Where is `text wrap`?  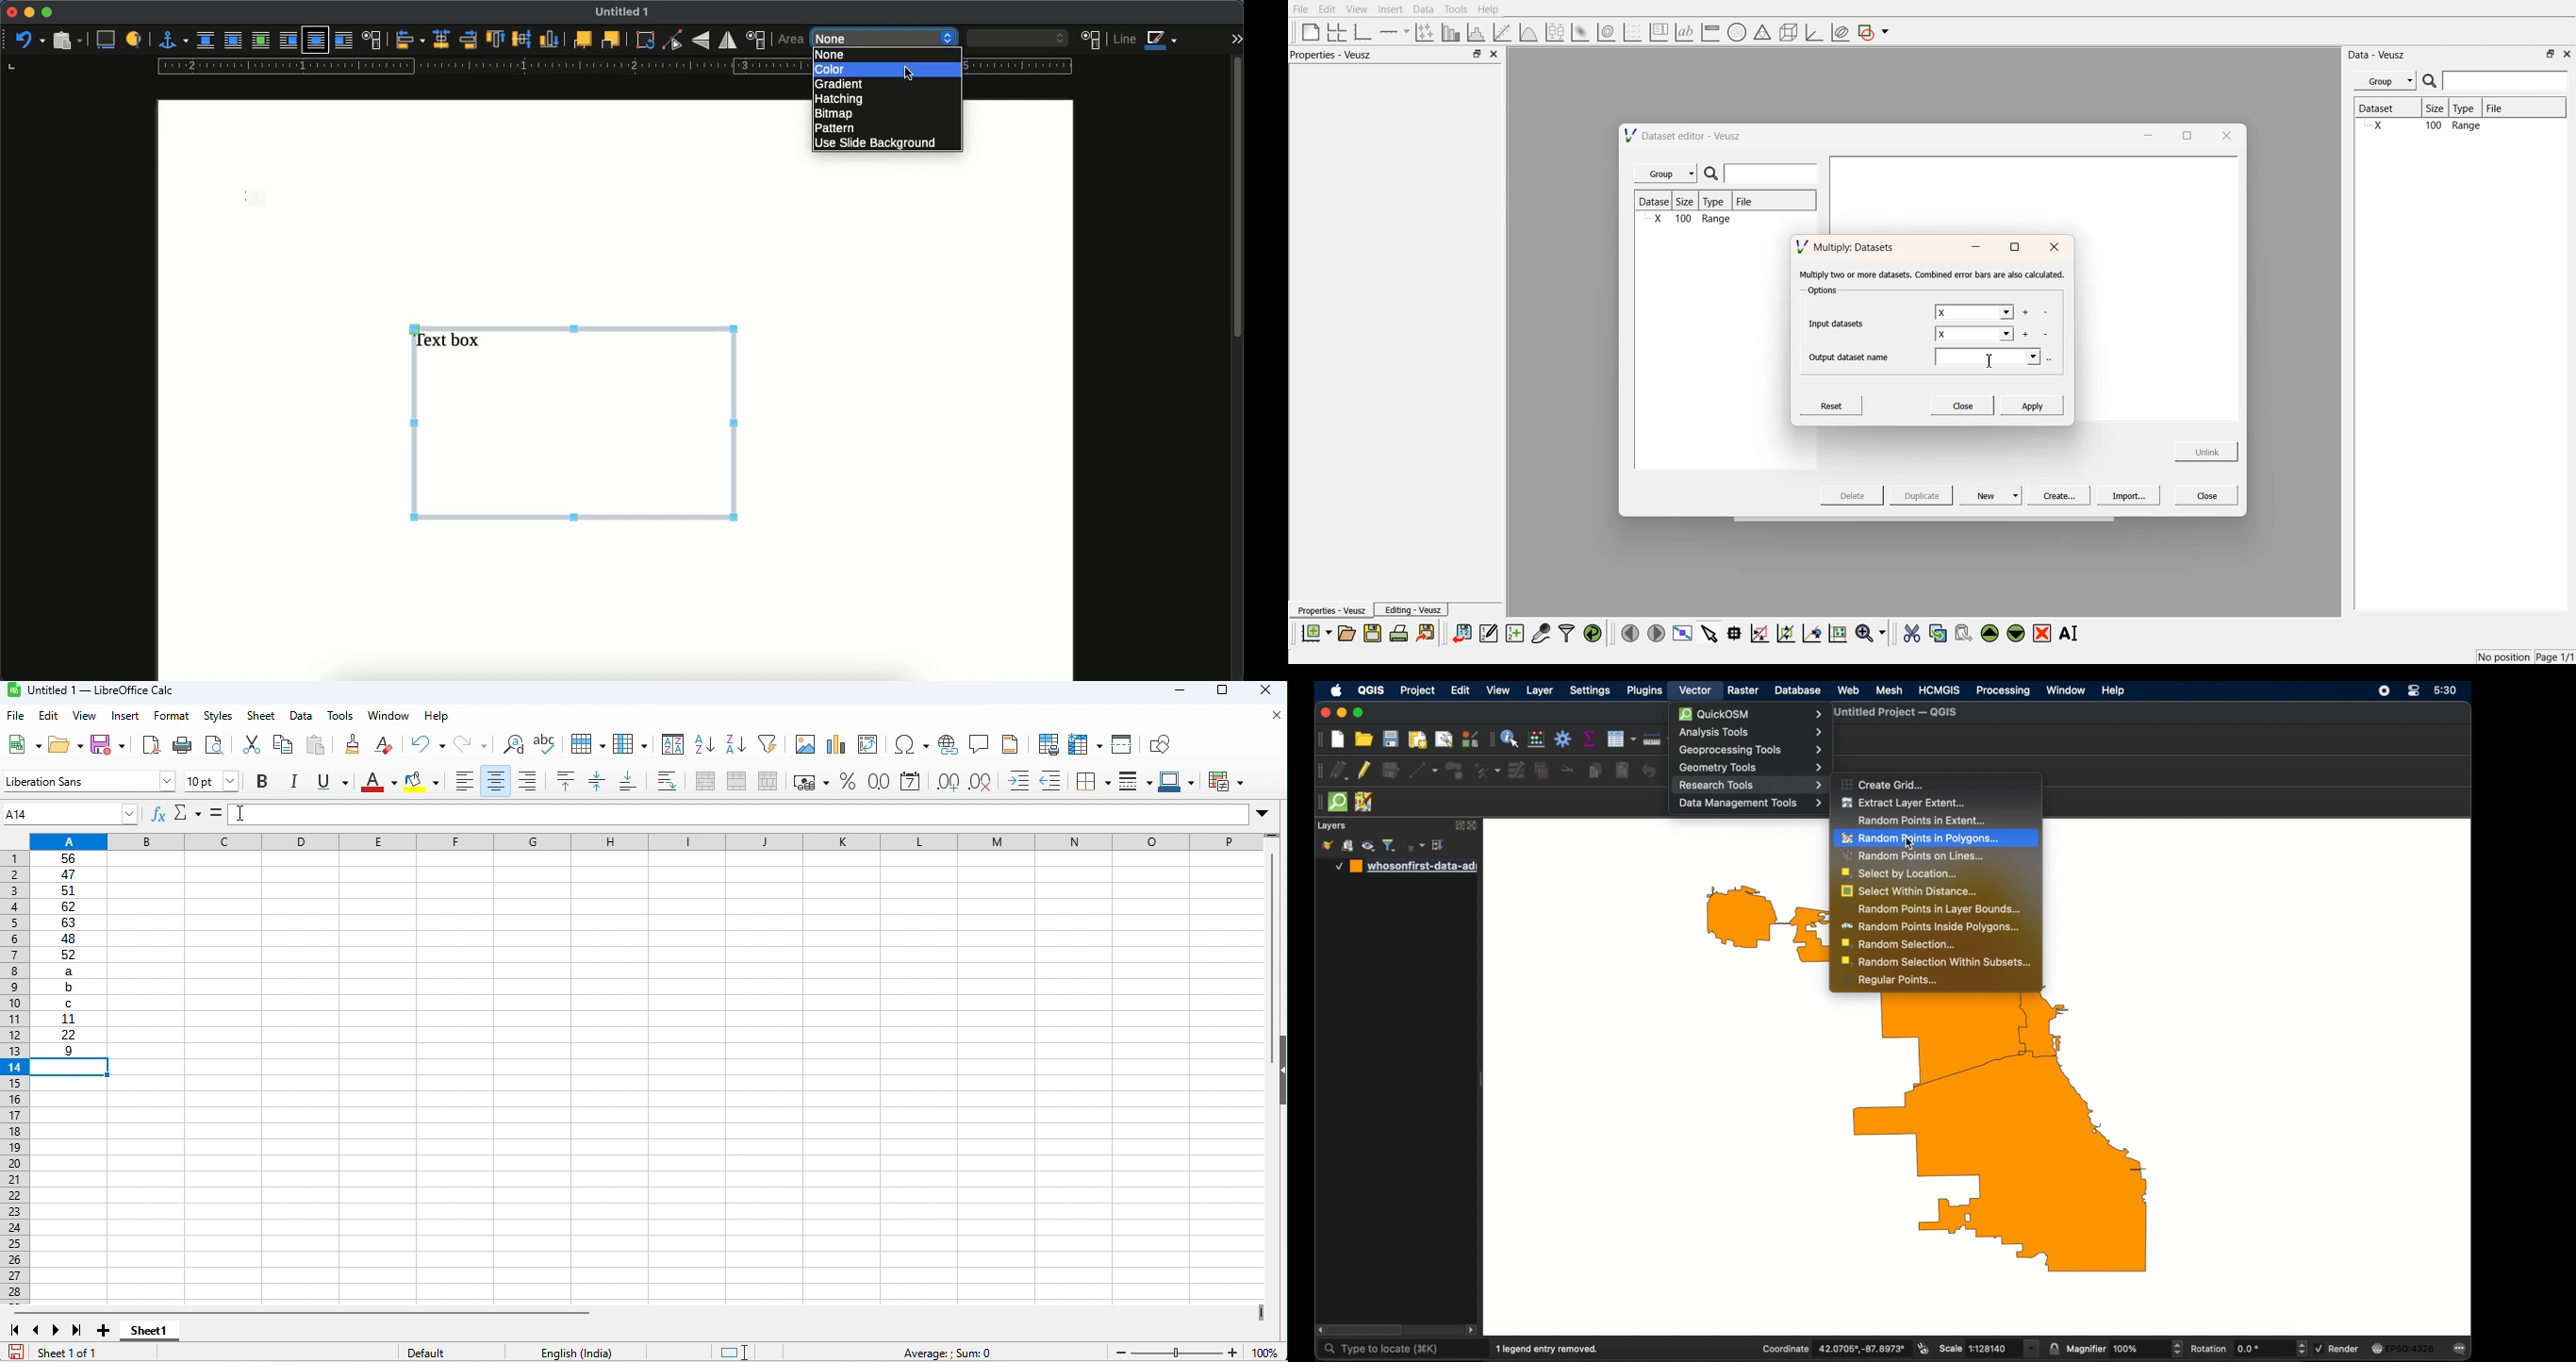 text wrap is located at coordinates (373, 40).